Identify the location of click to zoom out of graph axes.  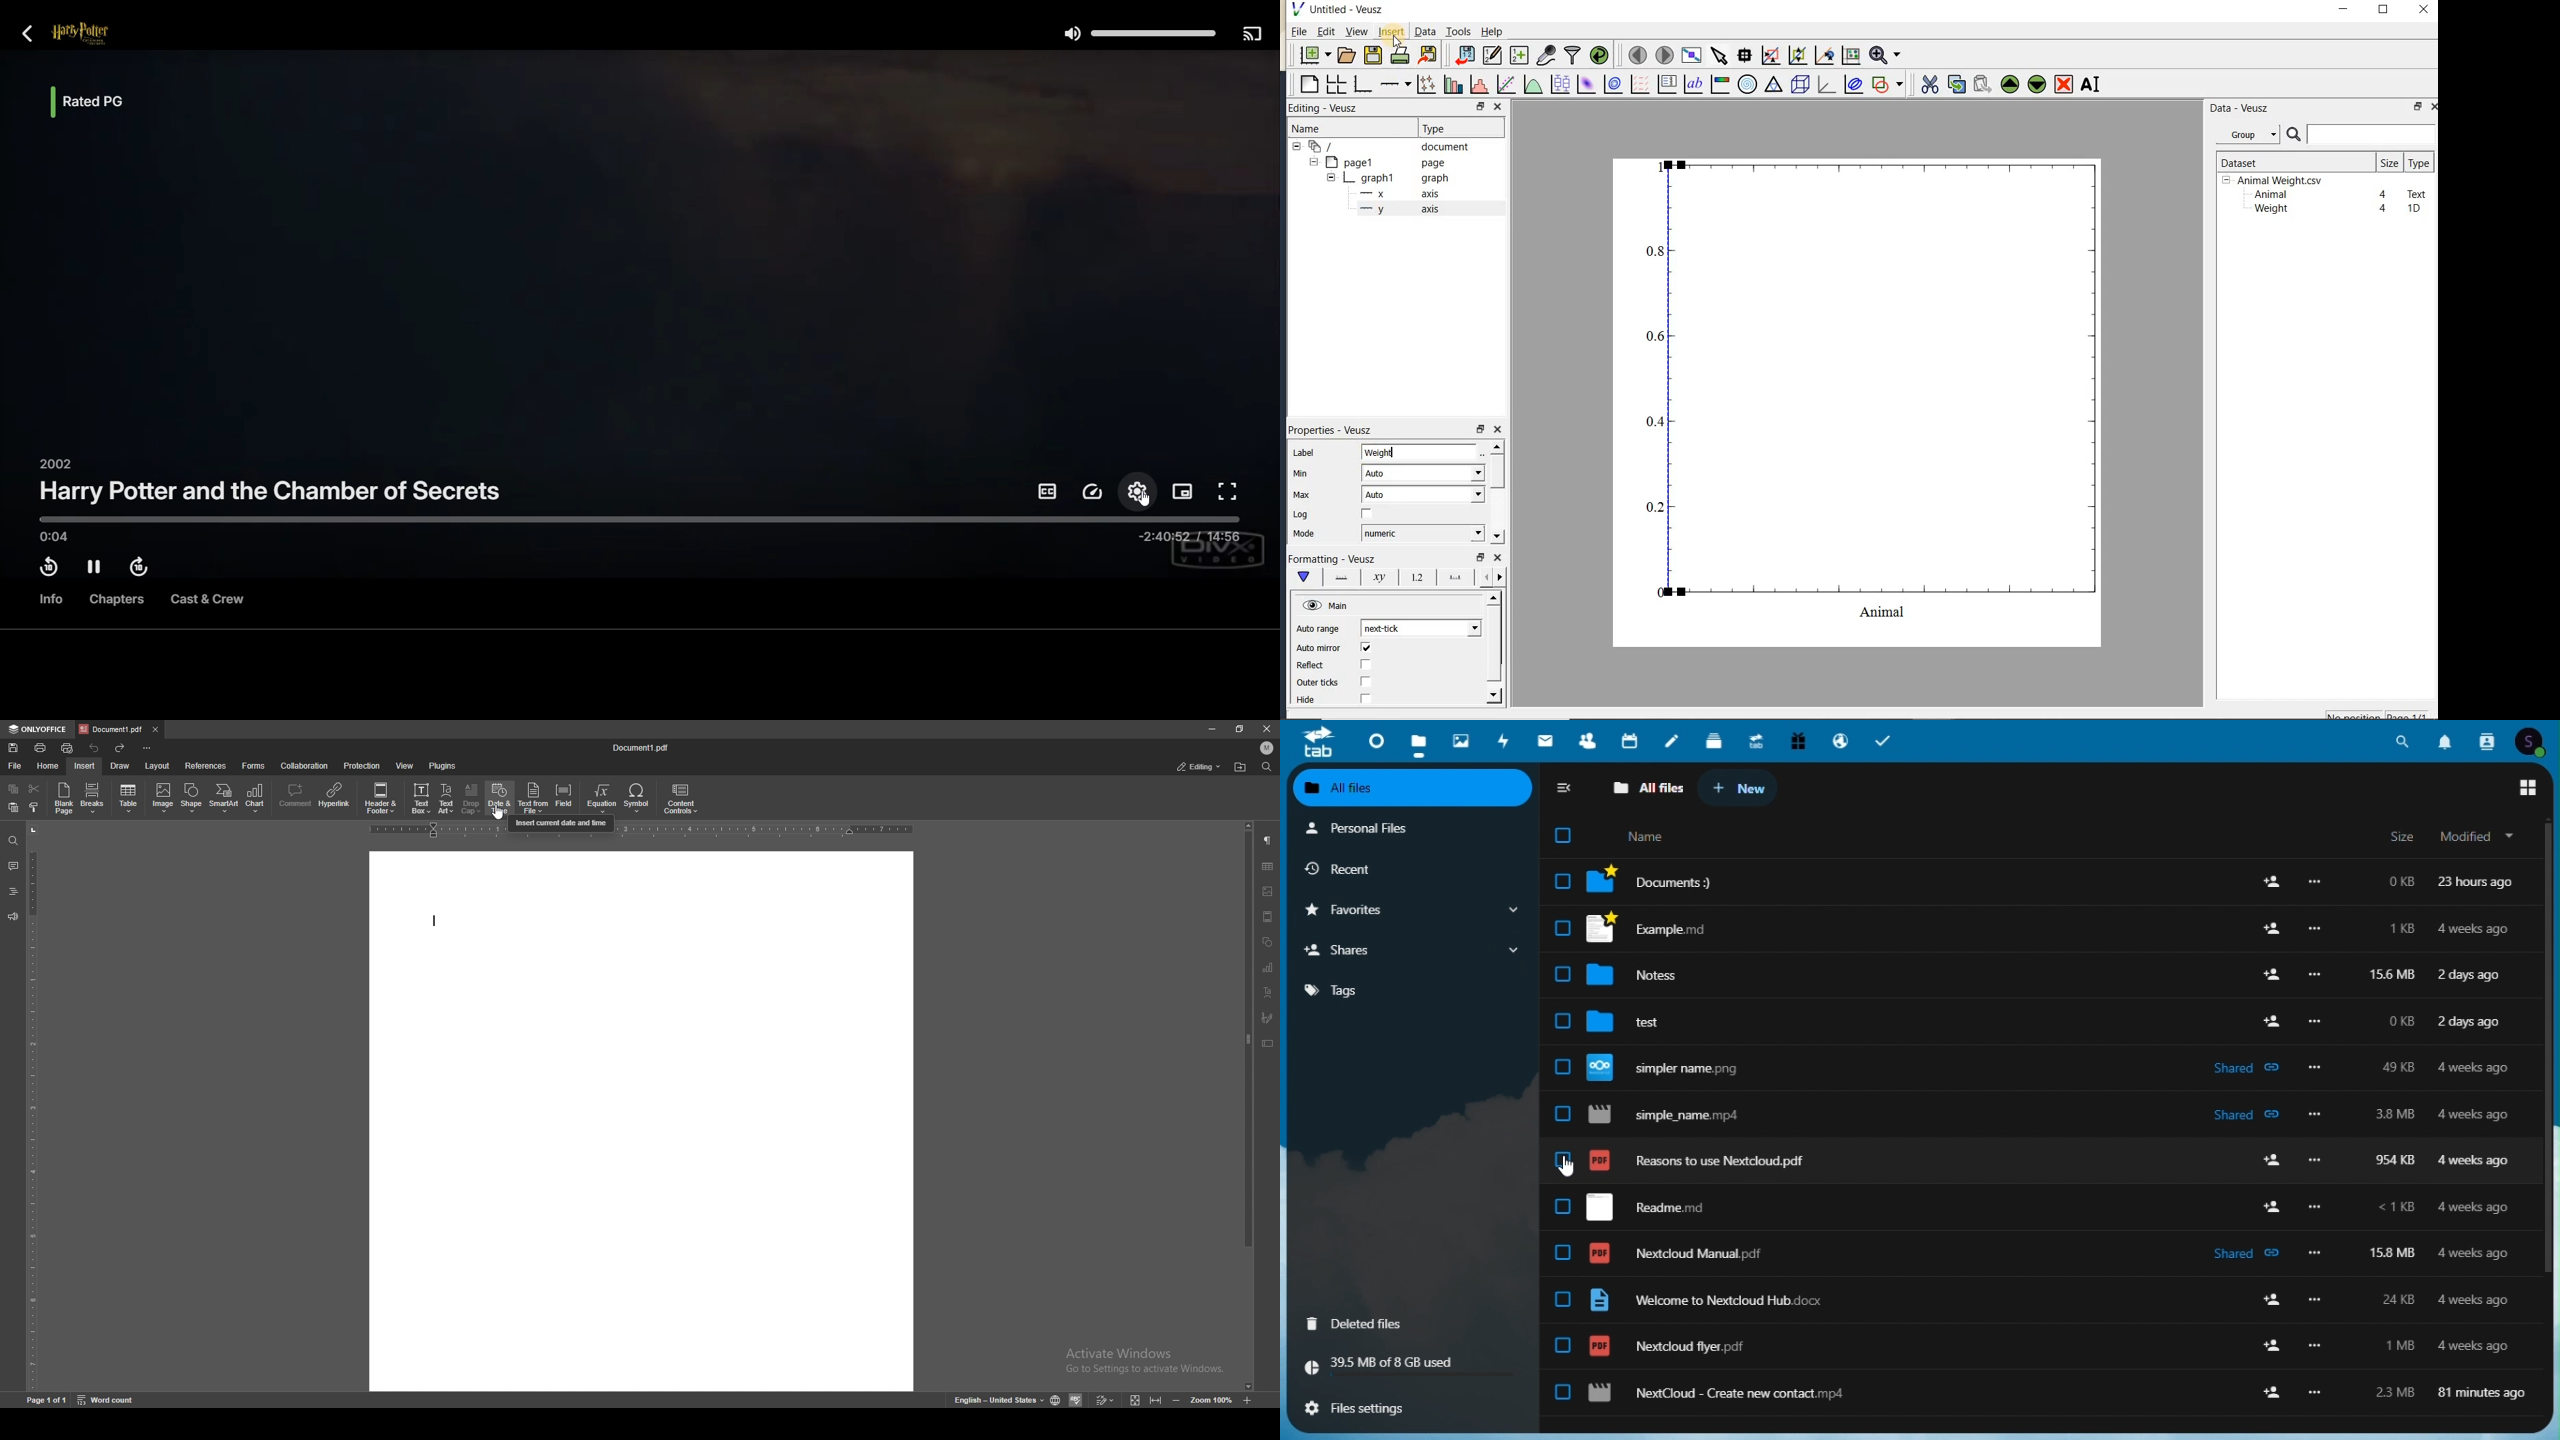
(1799, 54).